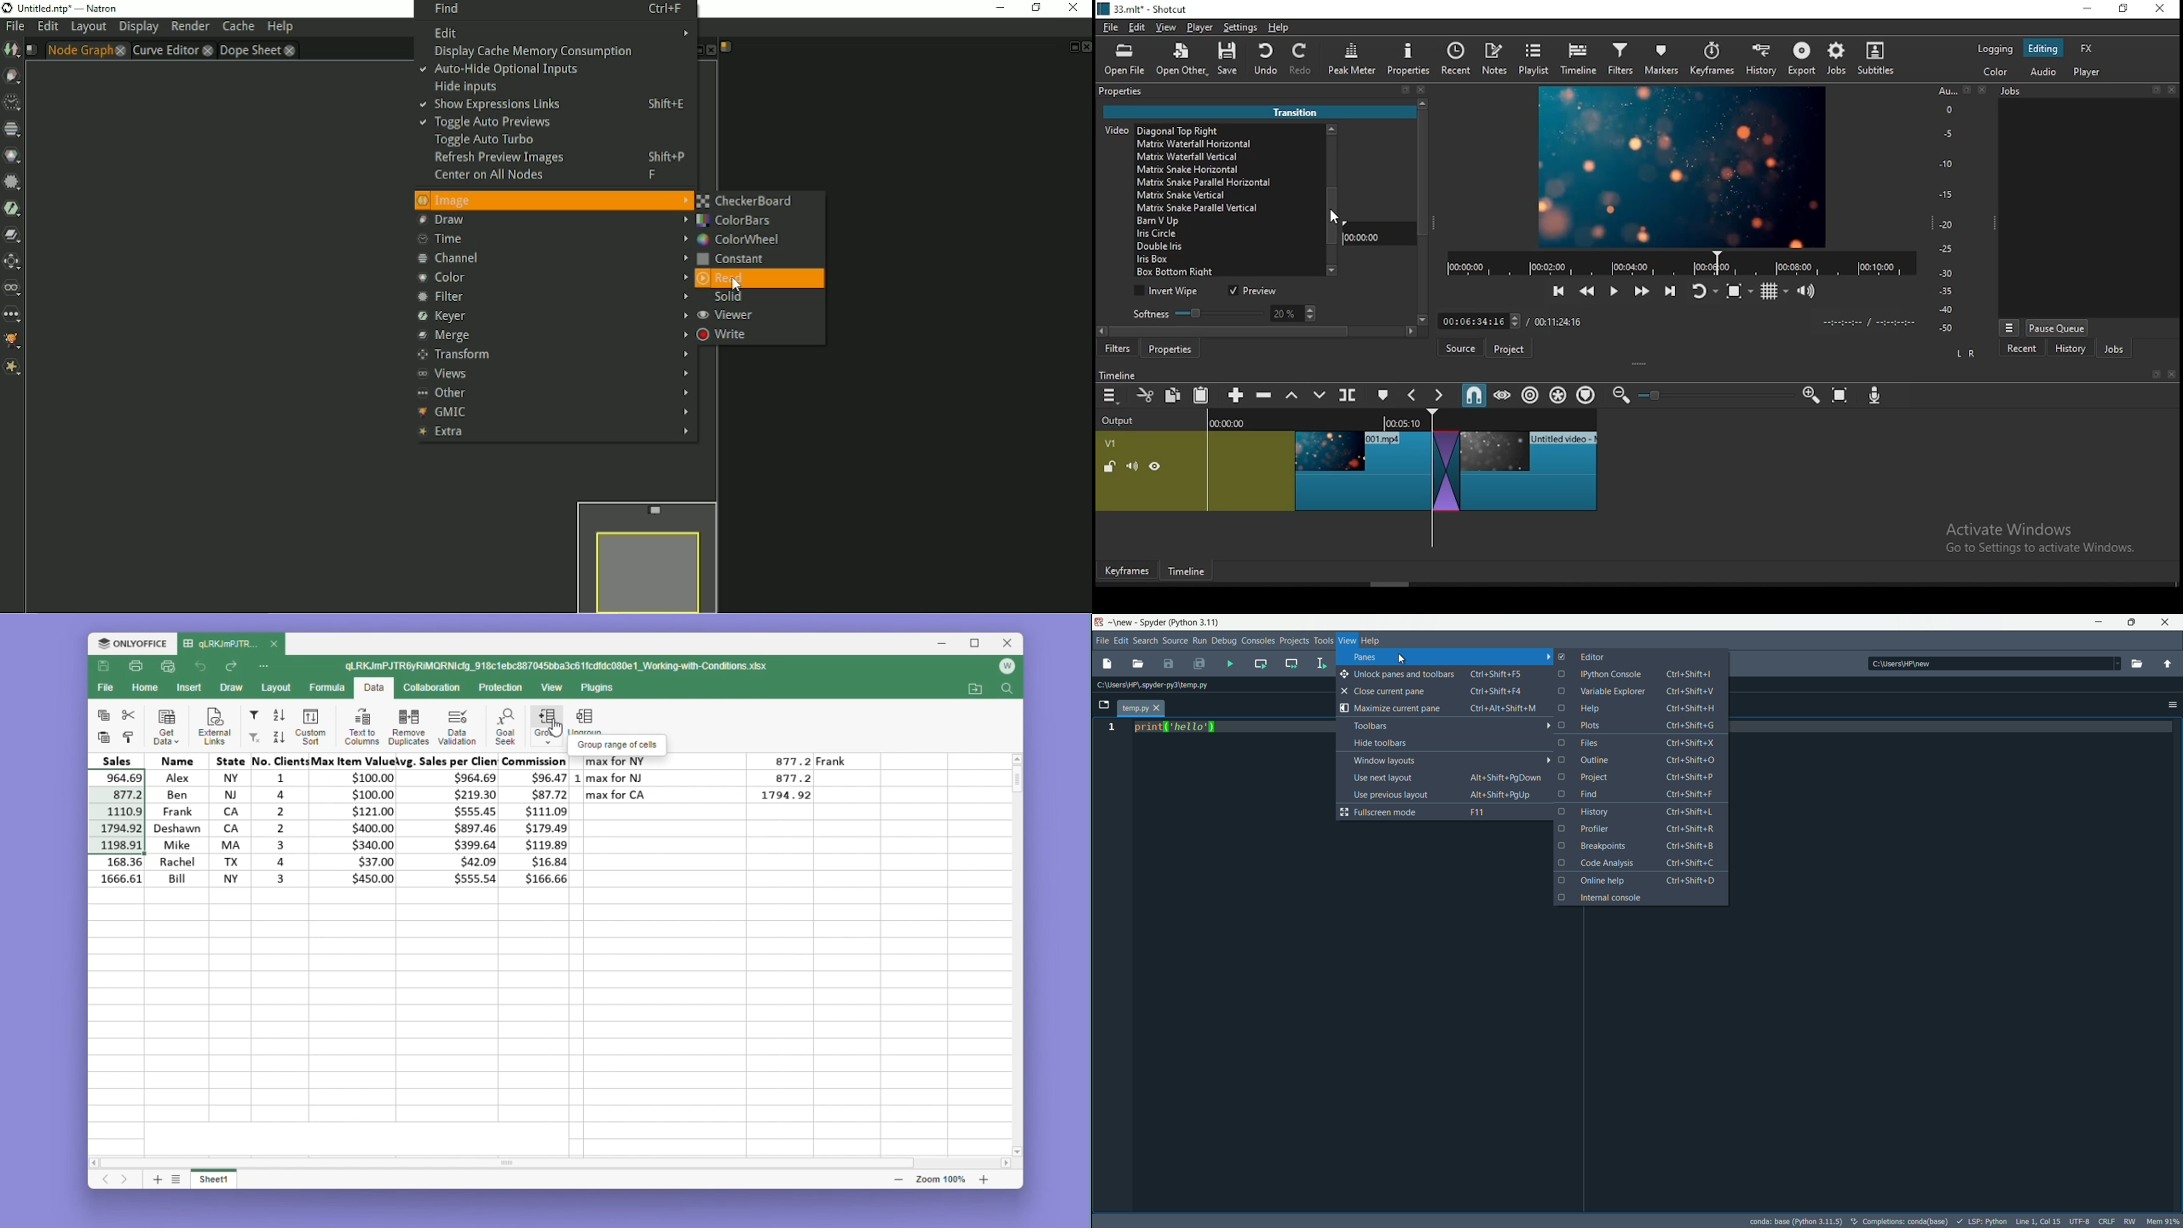  Describe the element at coordinates (1797, 1221) in the screenshot. I see `conda: base (python 3.11.5)` at that location.